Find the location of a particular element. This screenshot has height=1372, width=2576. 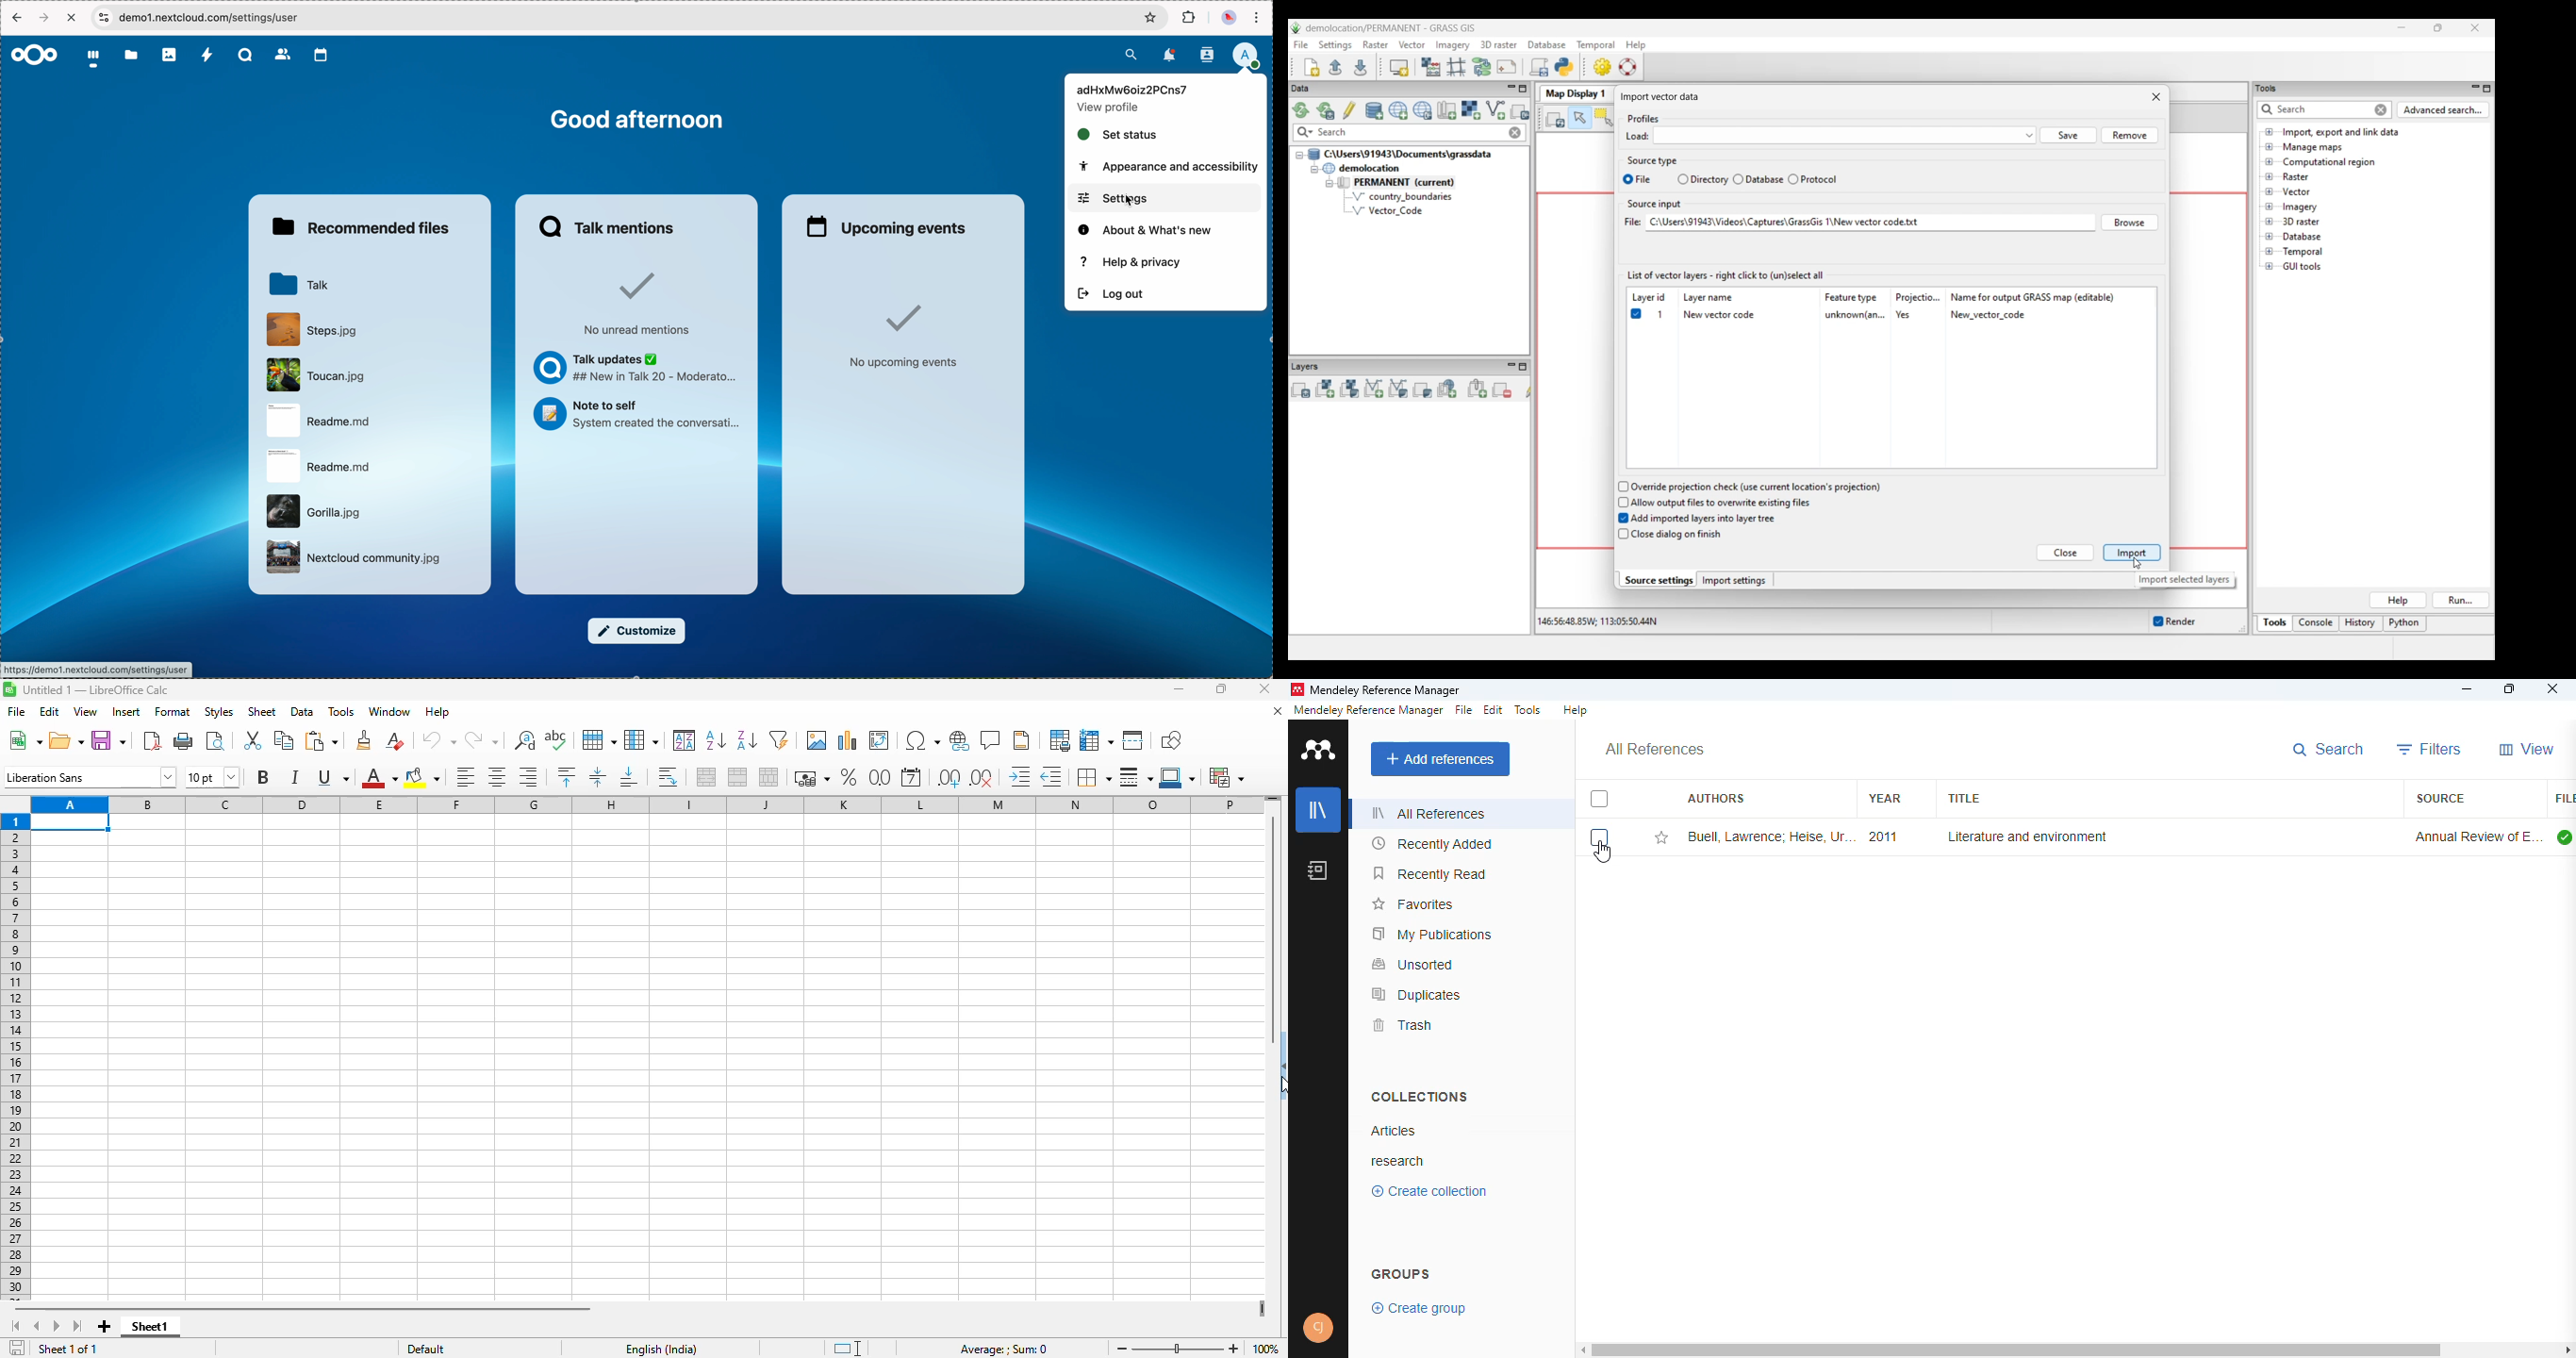

extensions is located at coordinates (1190, 18).